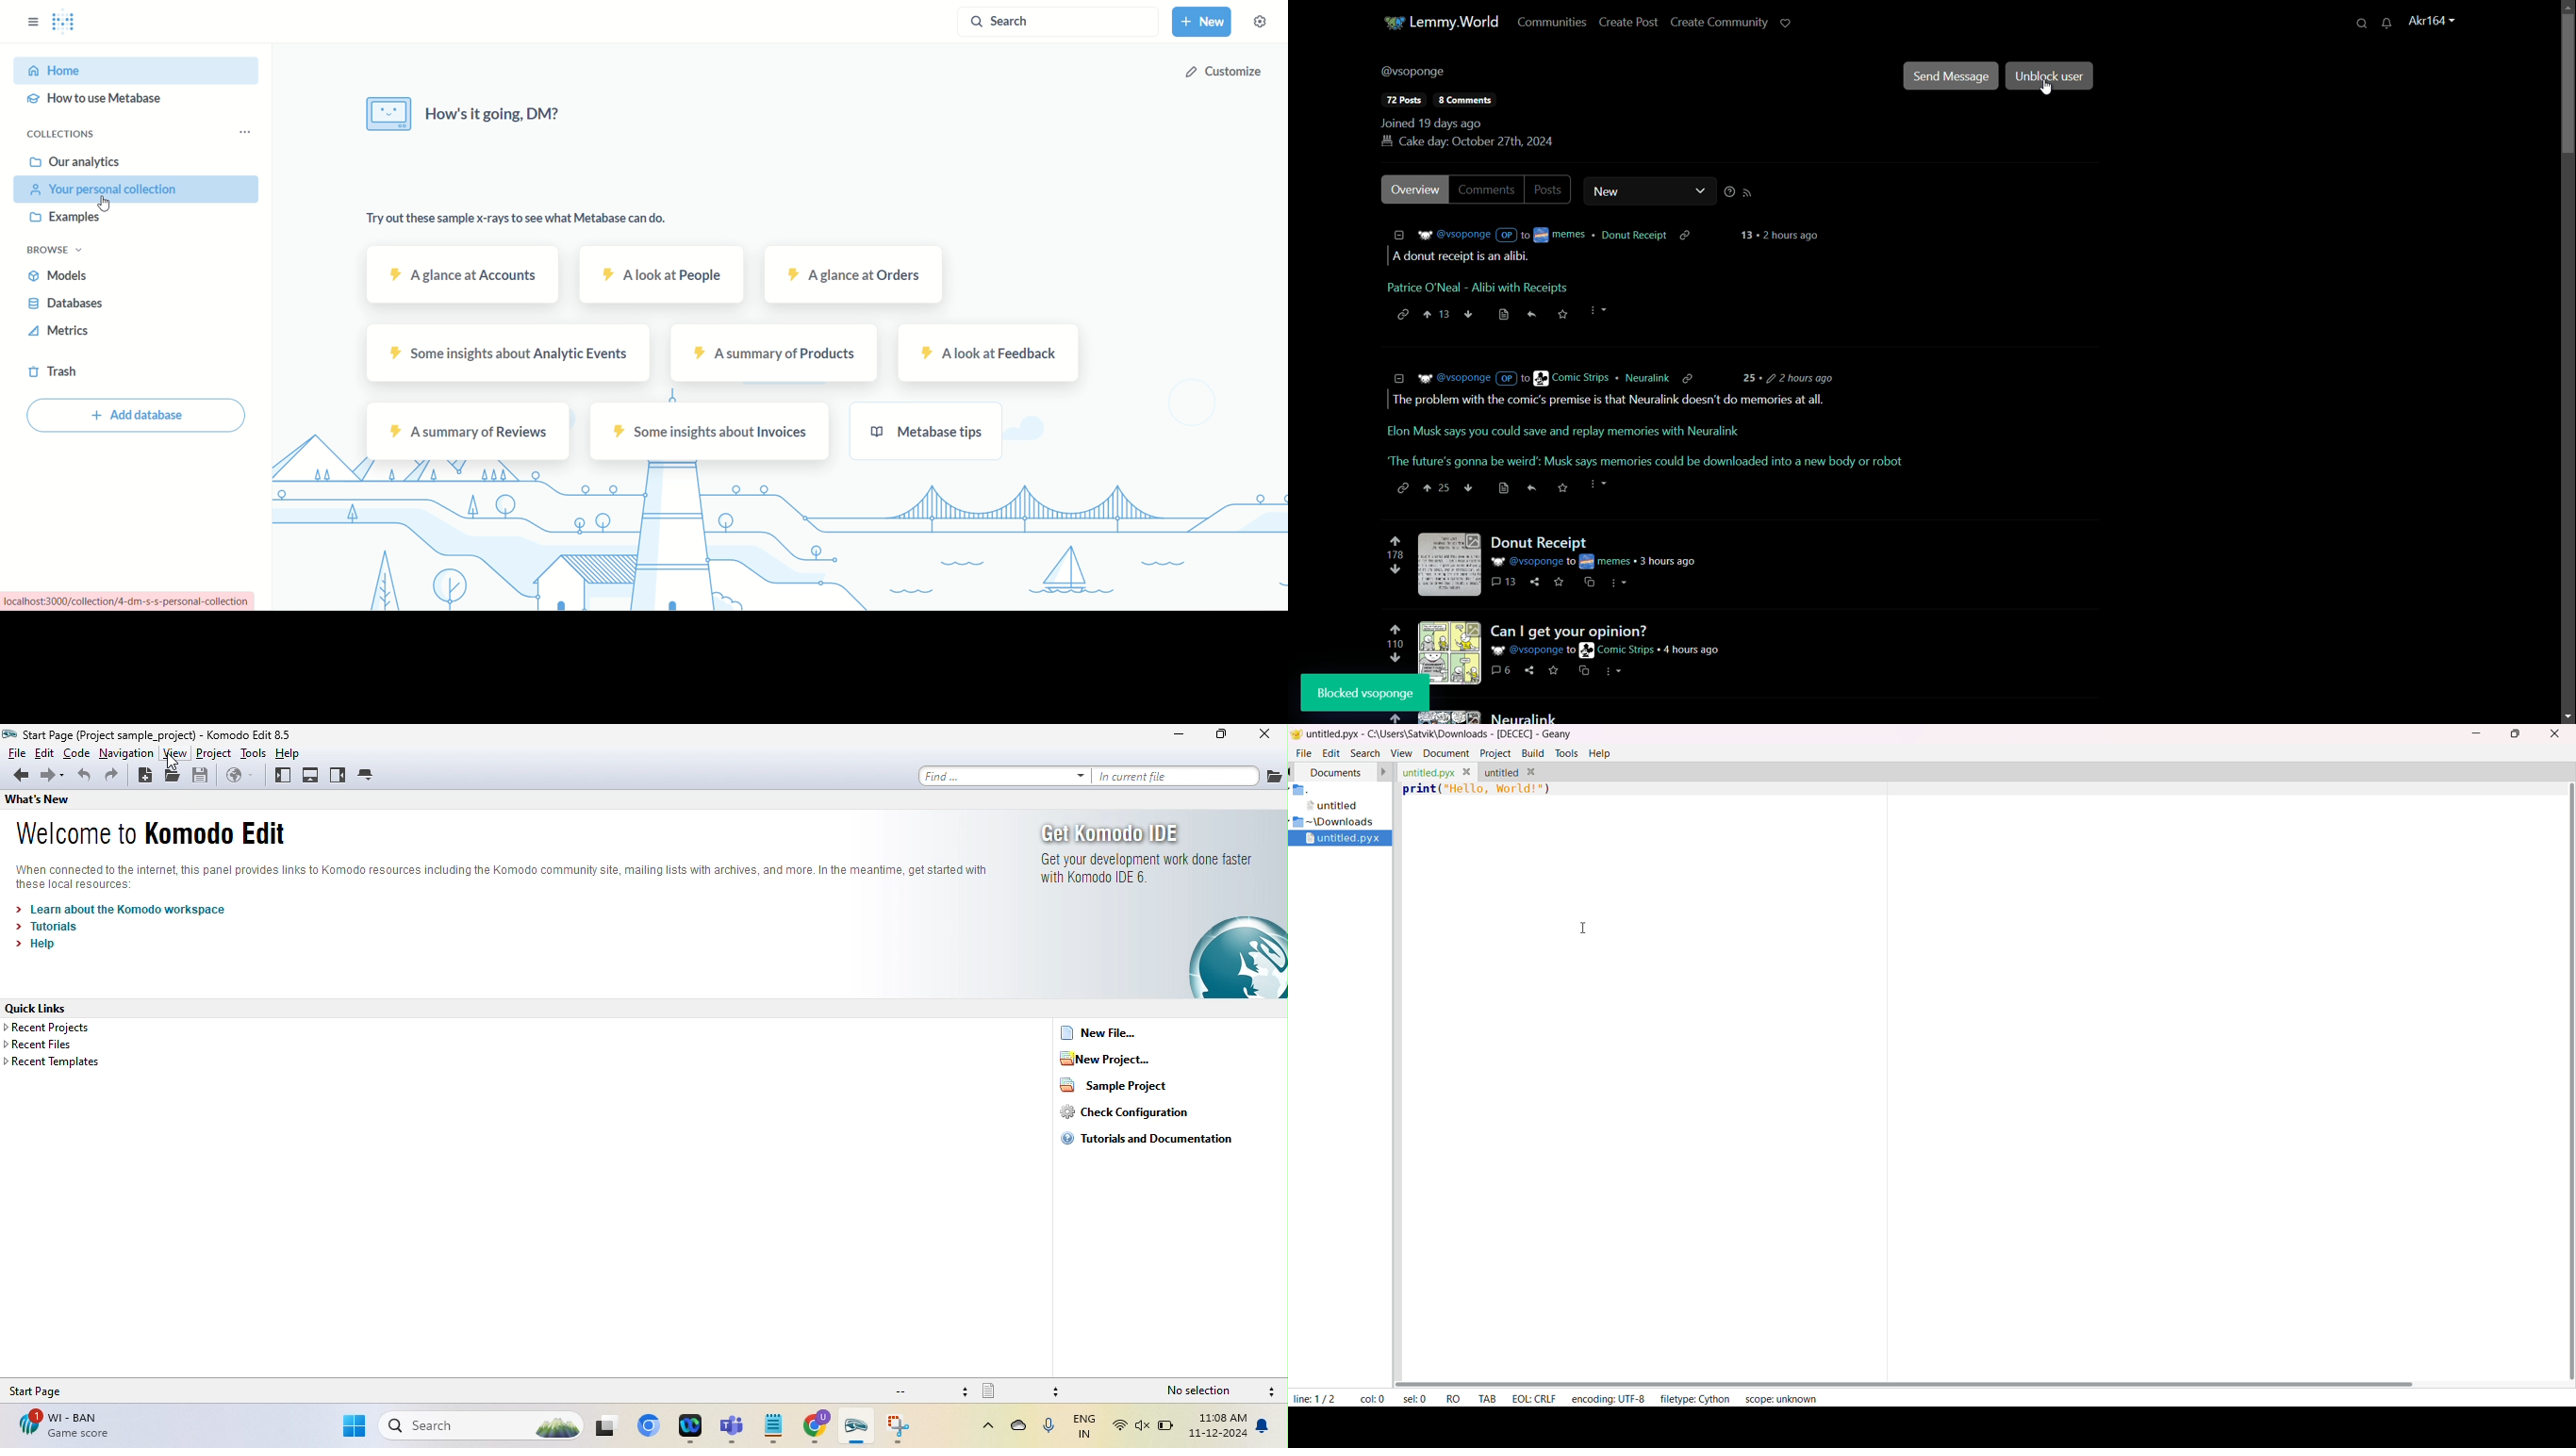 This screenshot has width=2576, height=1456. What do you see at coordinates (67, 306) in the screenshot?
I see `databases` at bounding box center [67, 306].